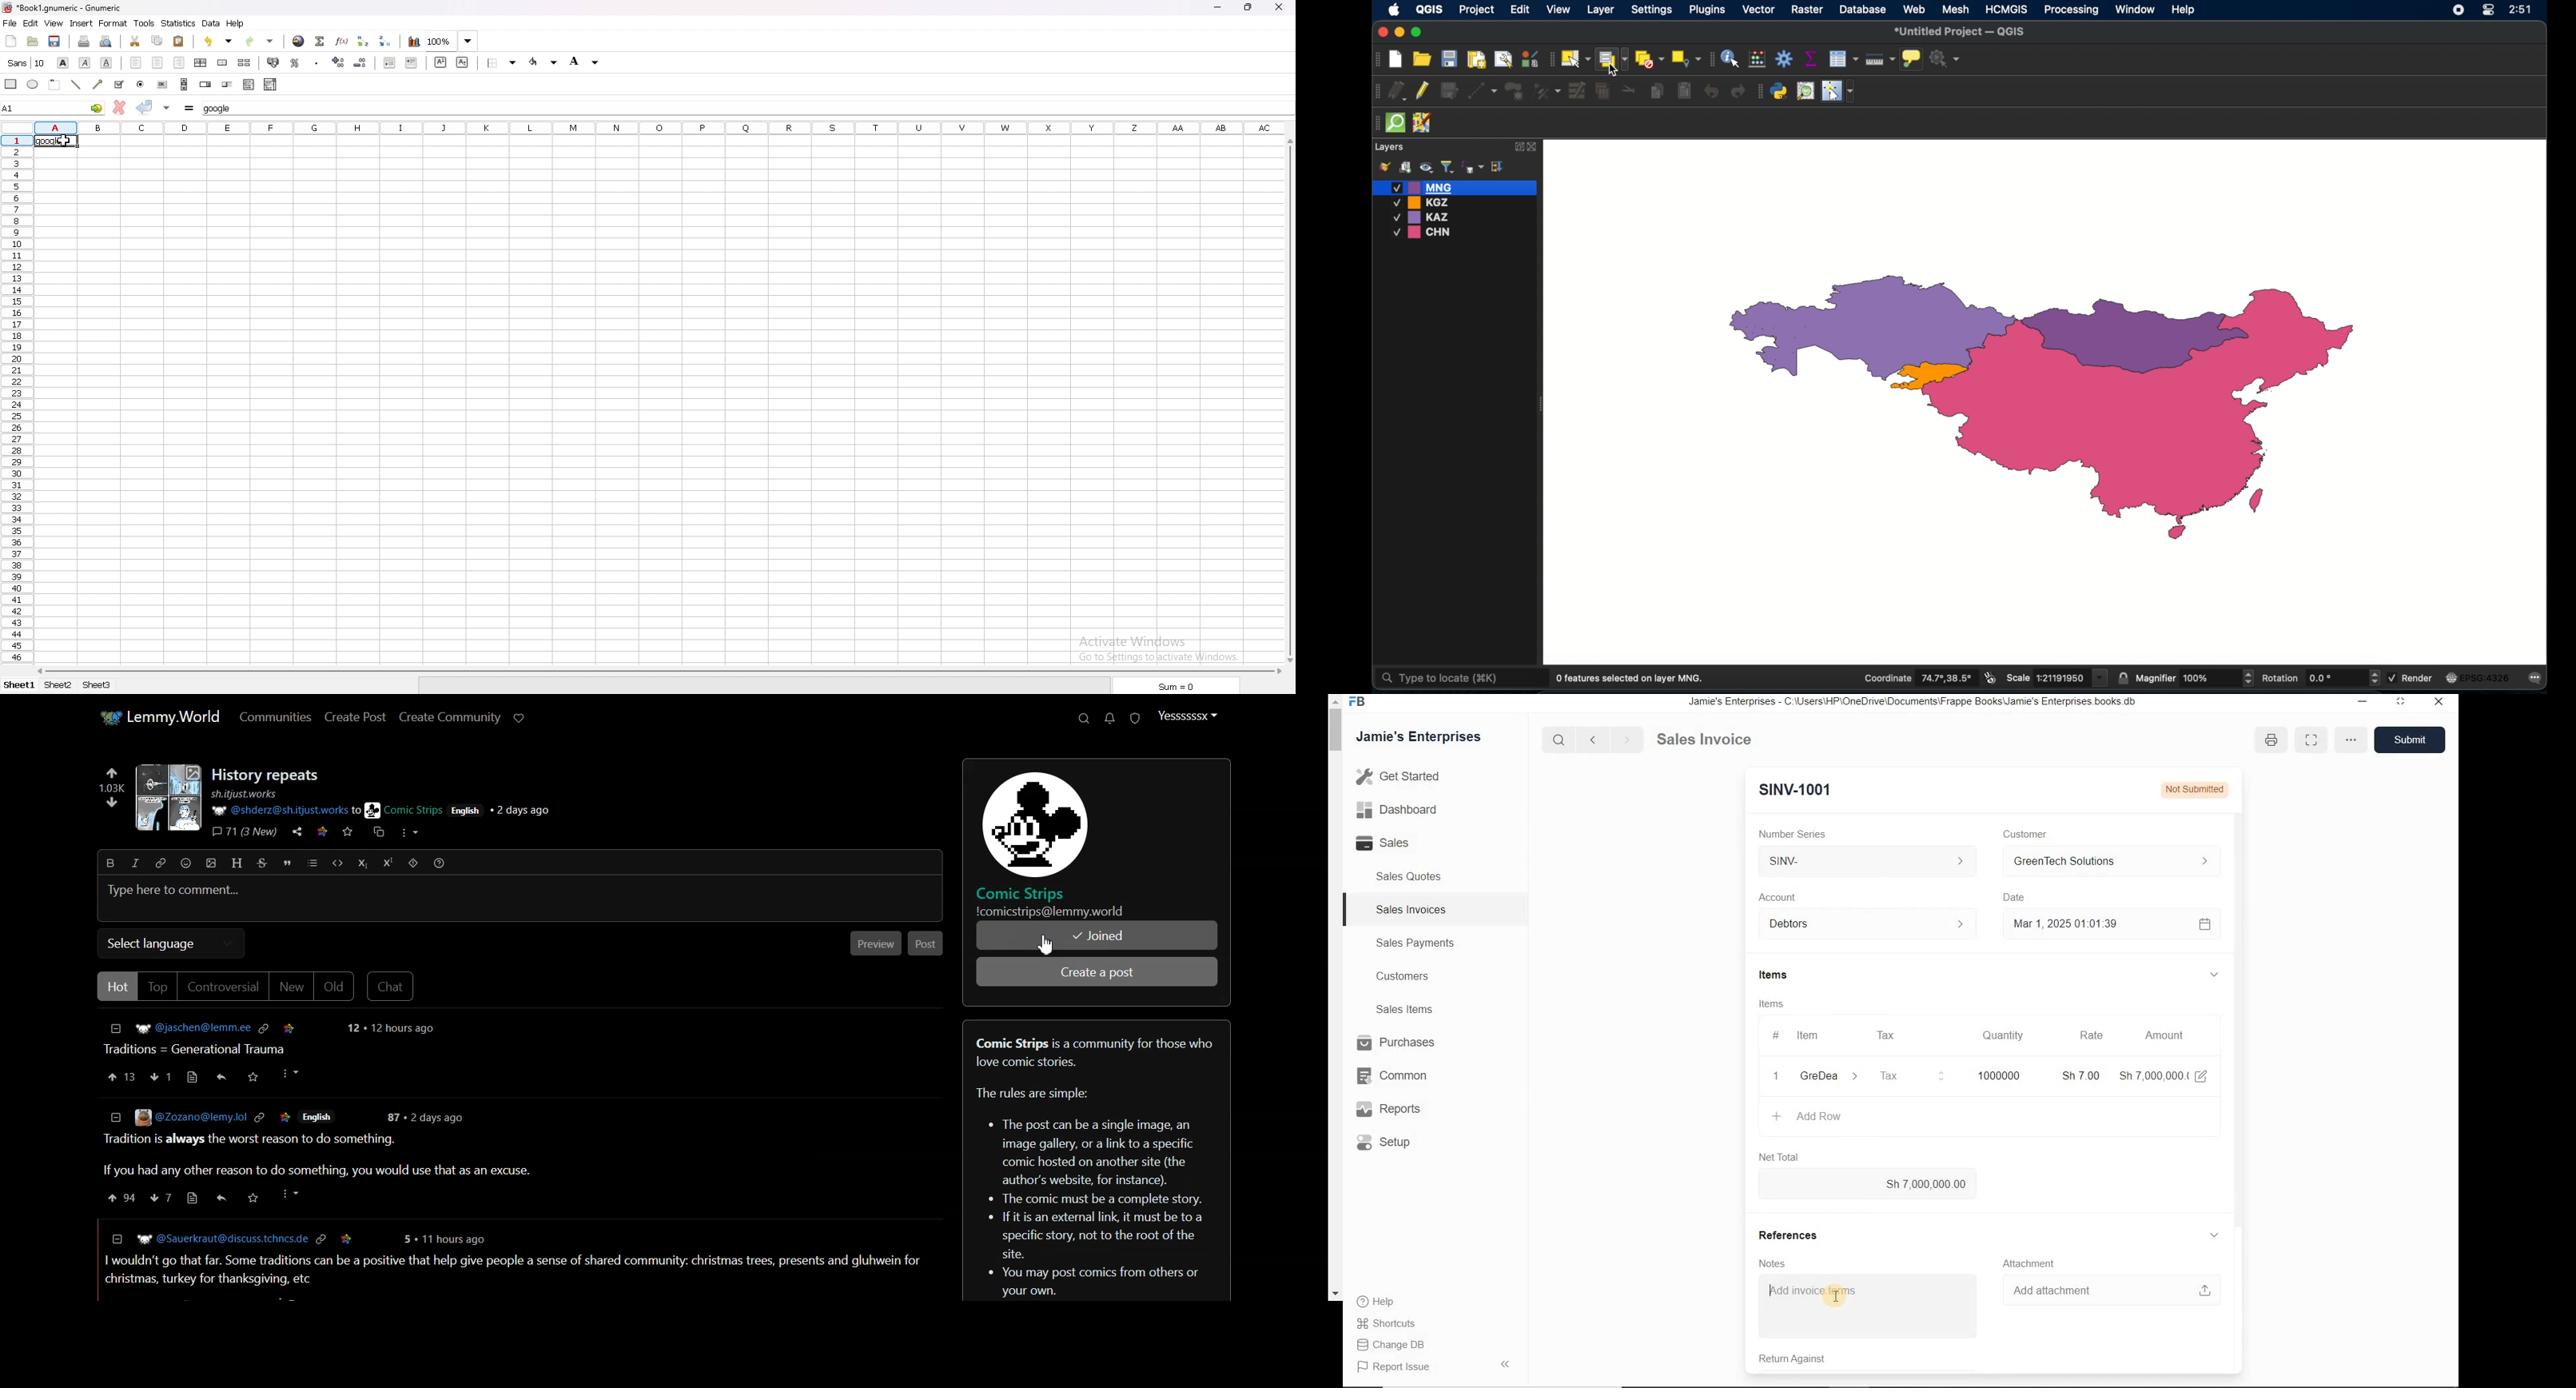  Describe the element at coordinates (1399, 778) in the screenshot. I see `Get Started` at that location.